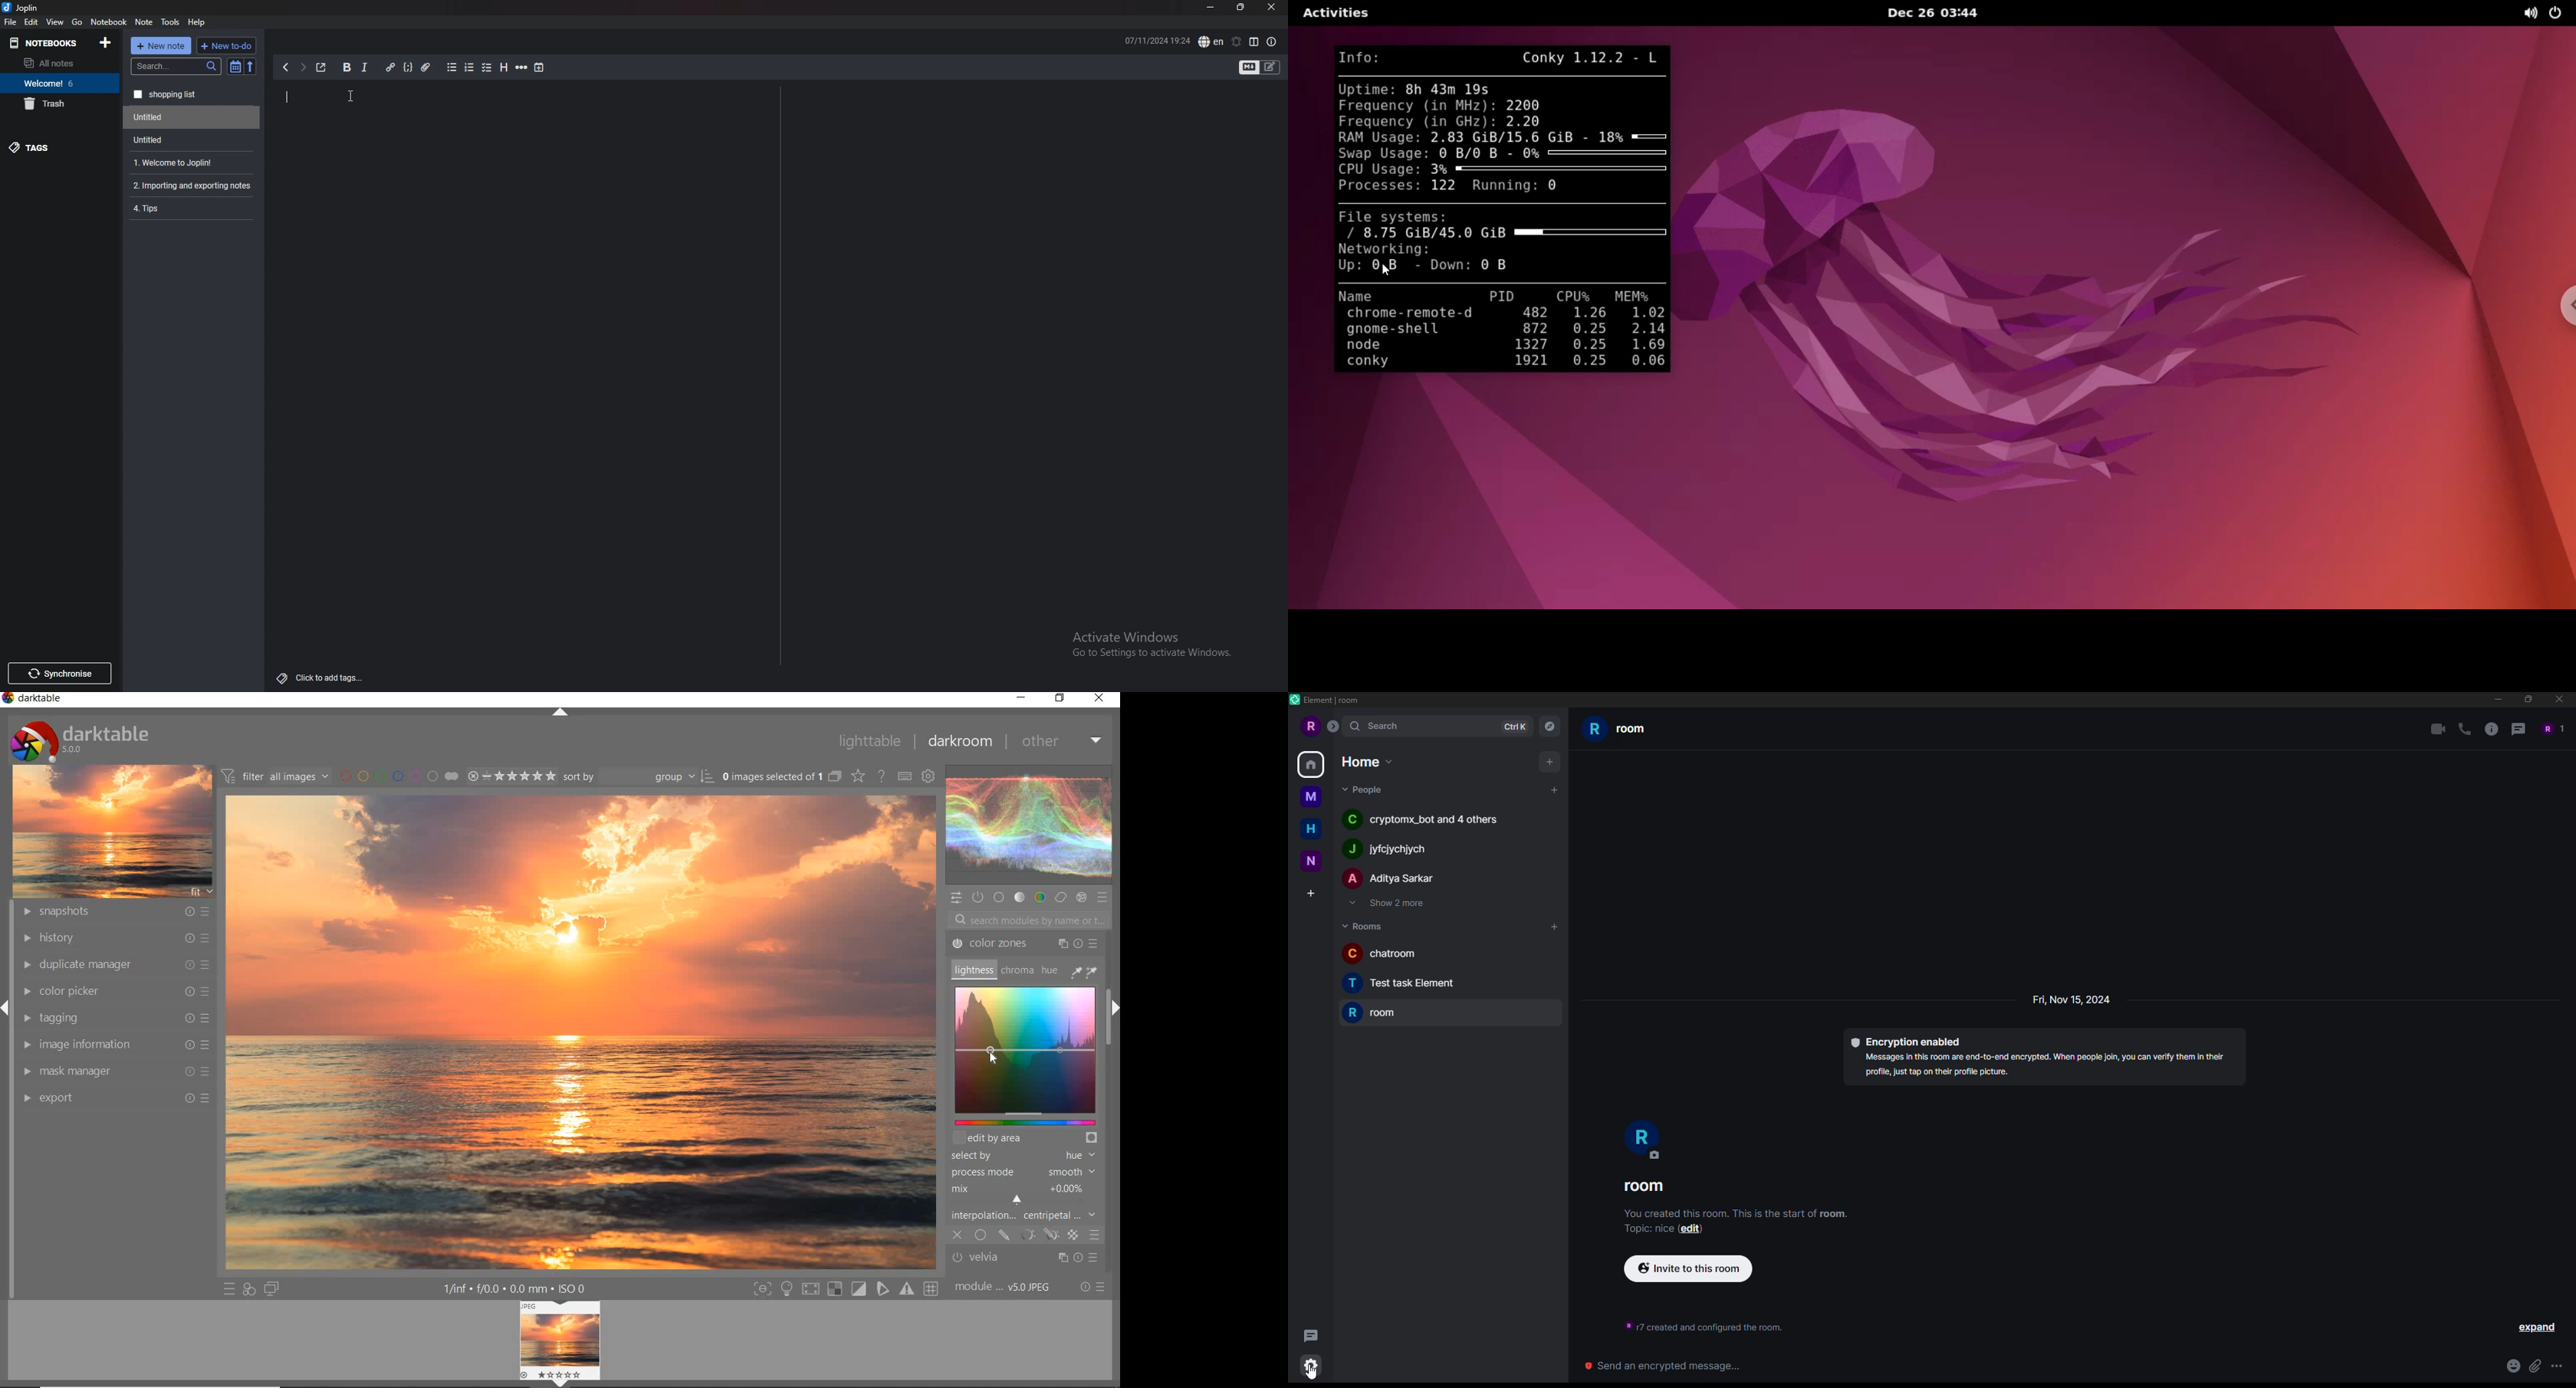 This screenshot has width=2576, height=1400. Describe the element at coordinates (1621, 732) in the screenshot. I see `room` at that location.